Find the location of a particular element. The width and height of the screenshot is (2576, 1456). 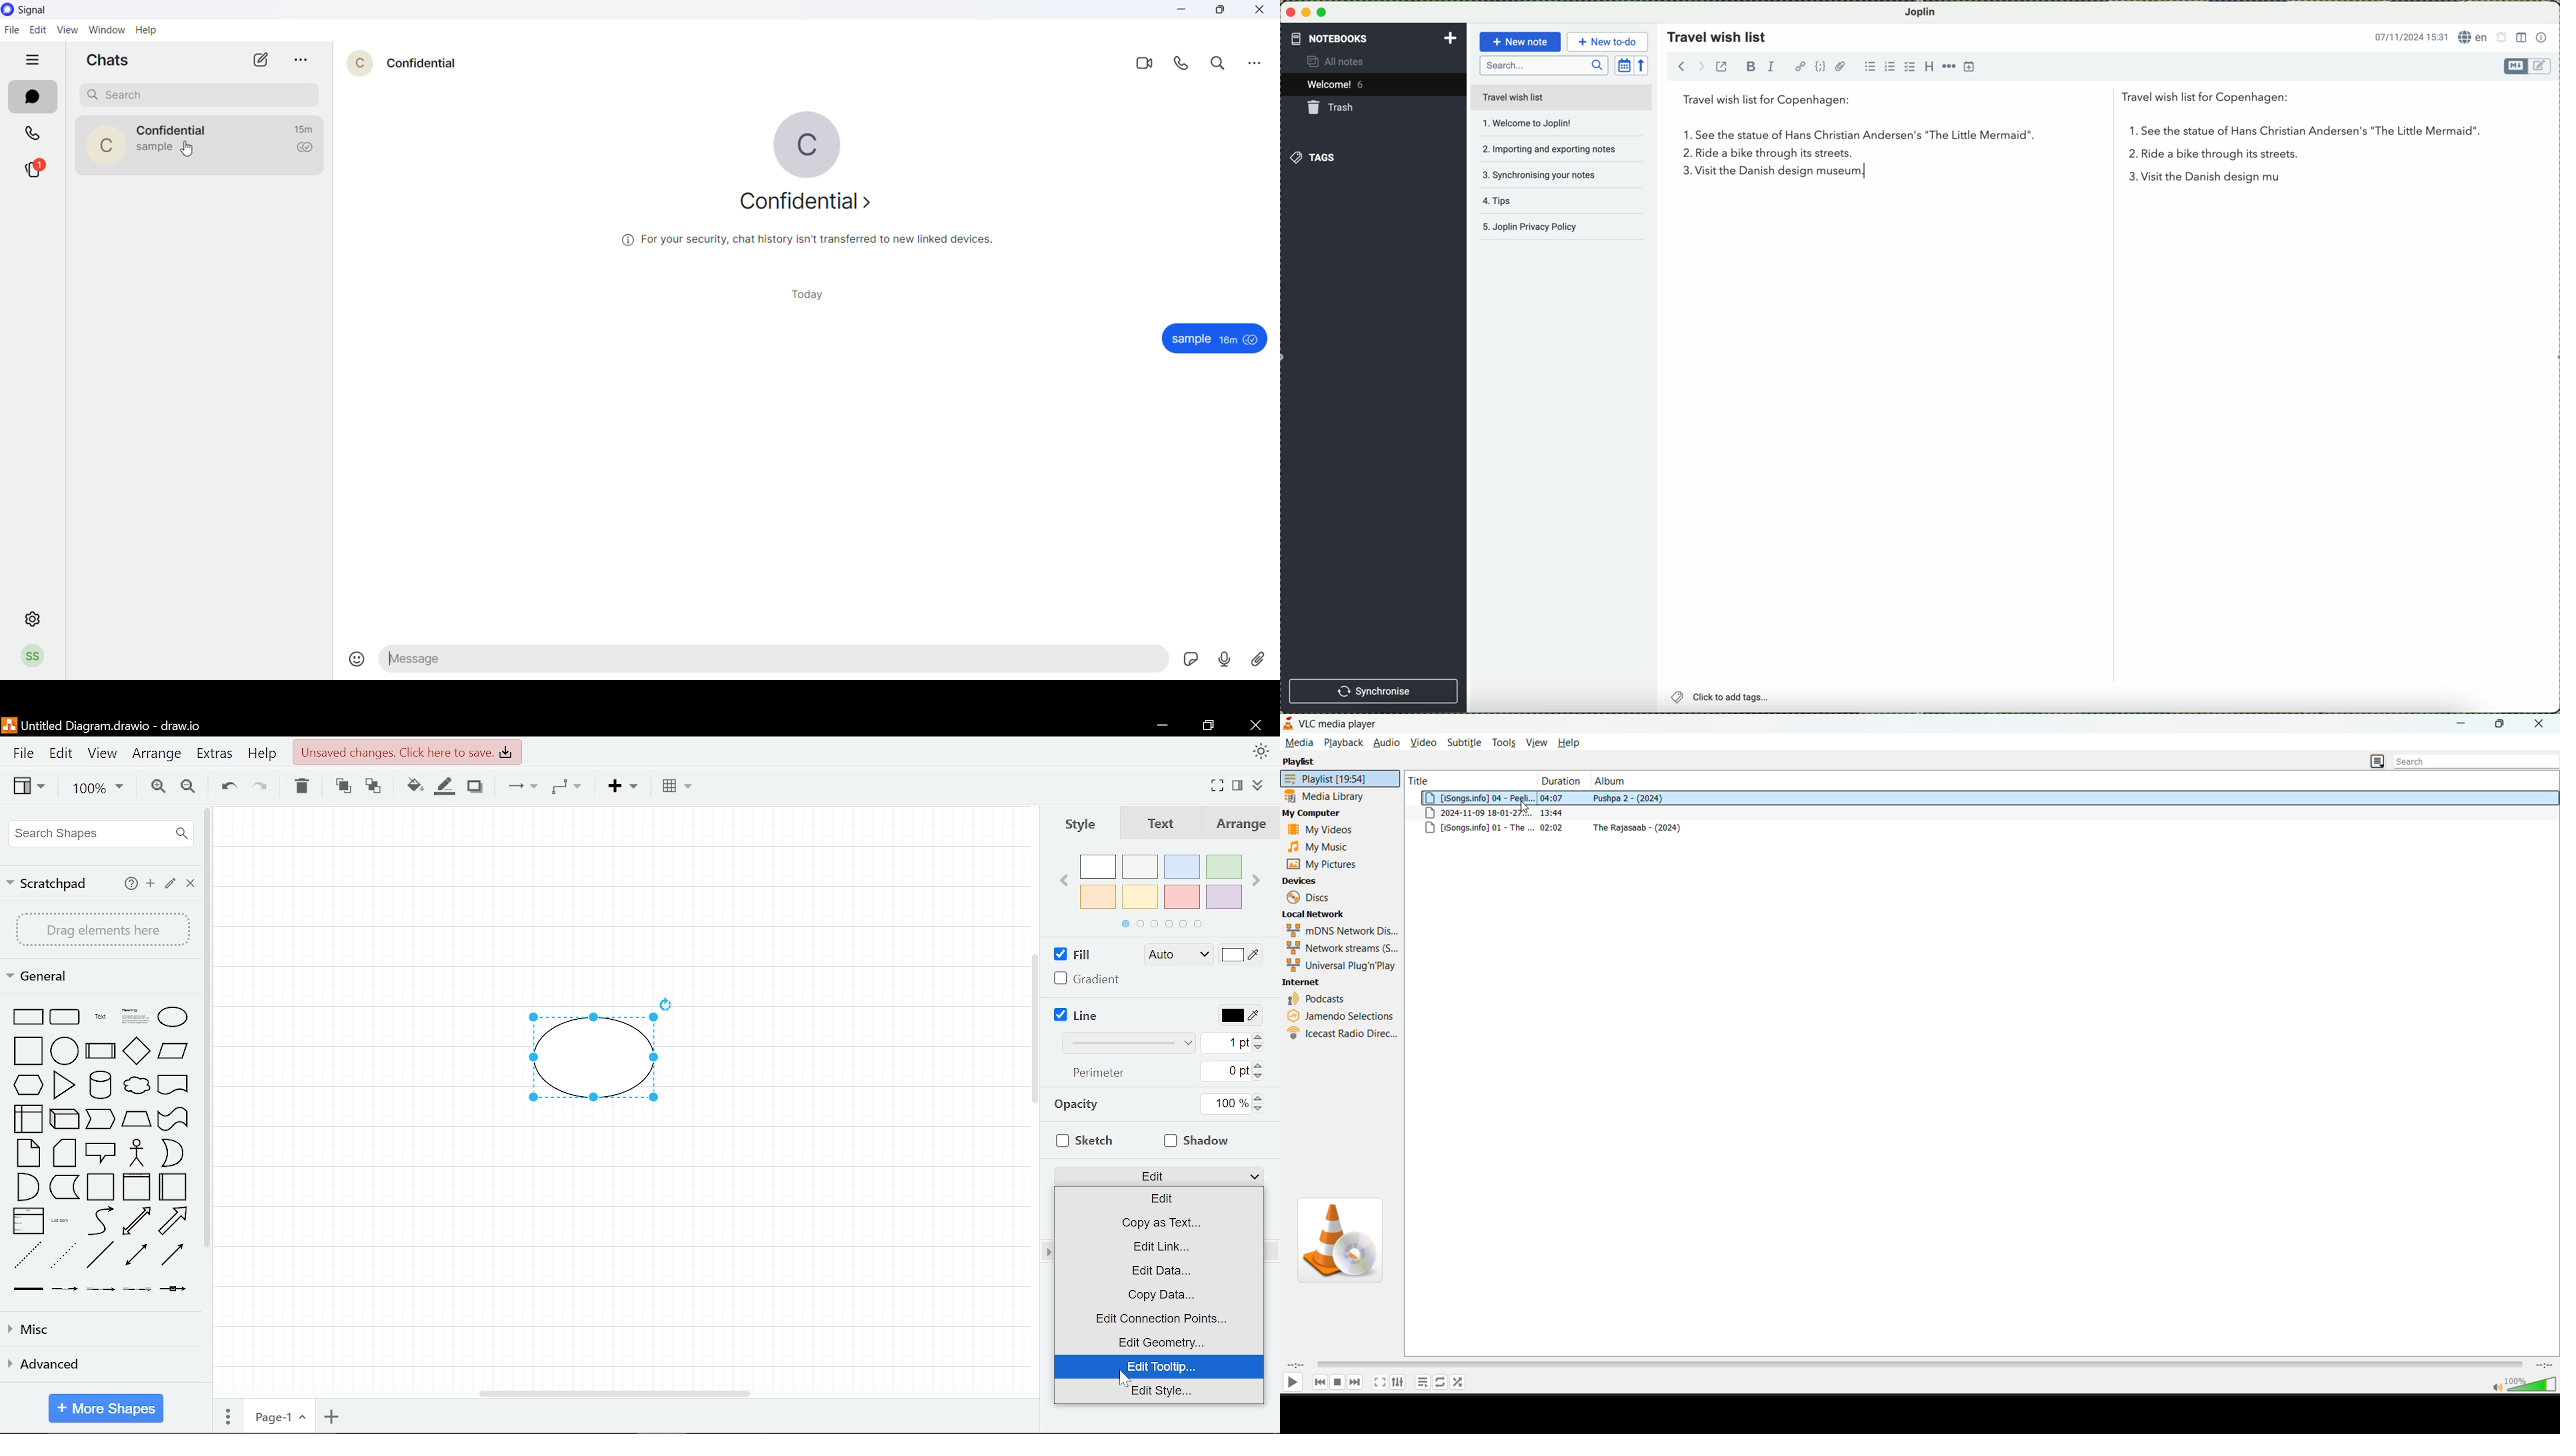

hexagon is located at coordinates (29, 1084).